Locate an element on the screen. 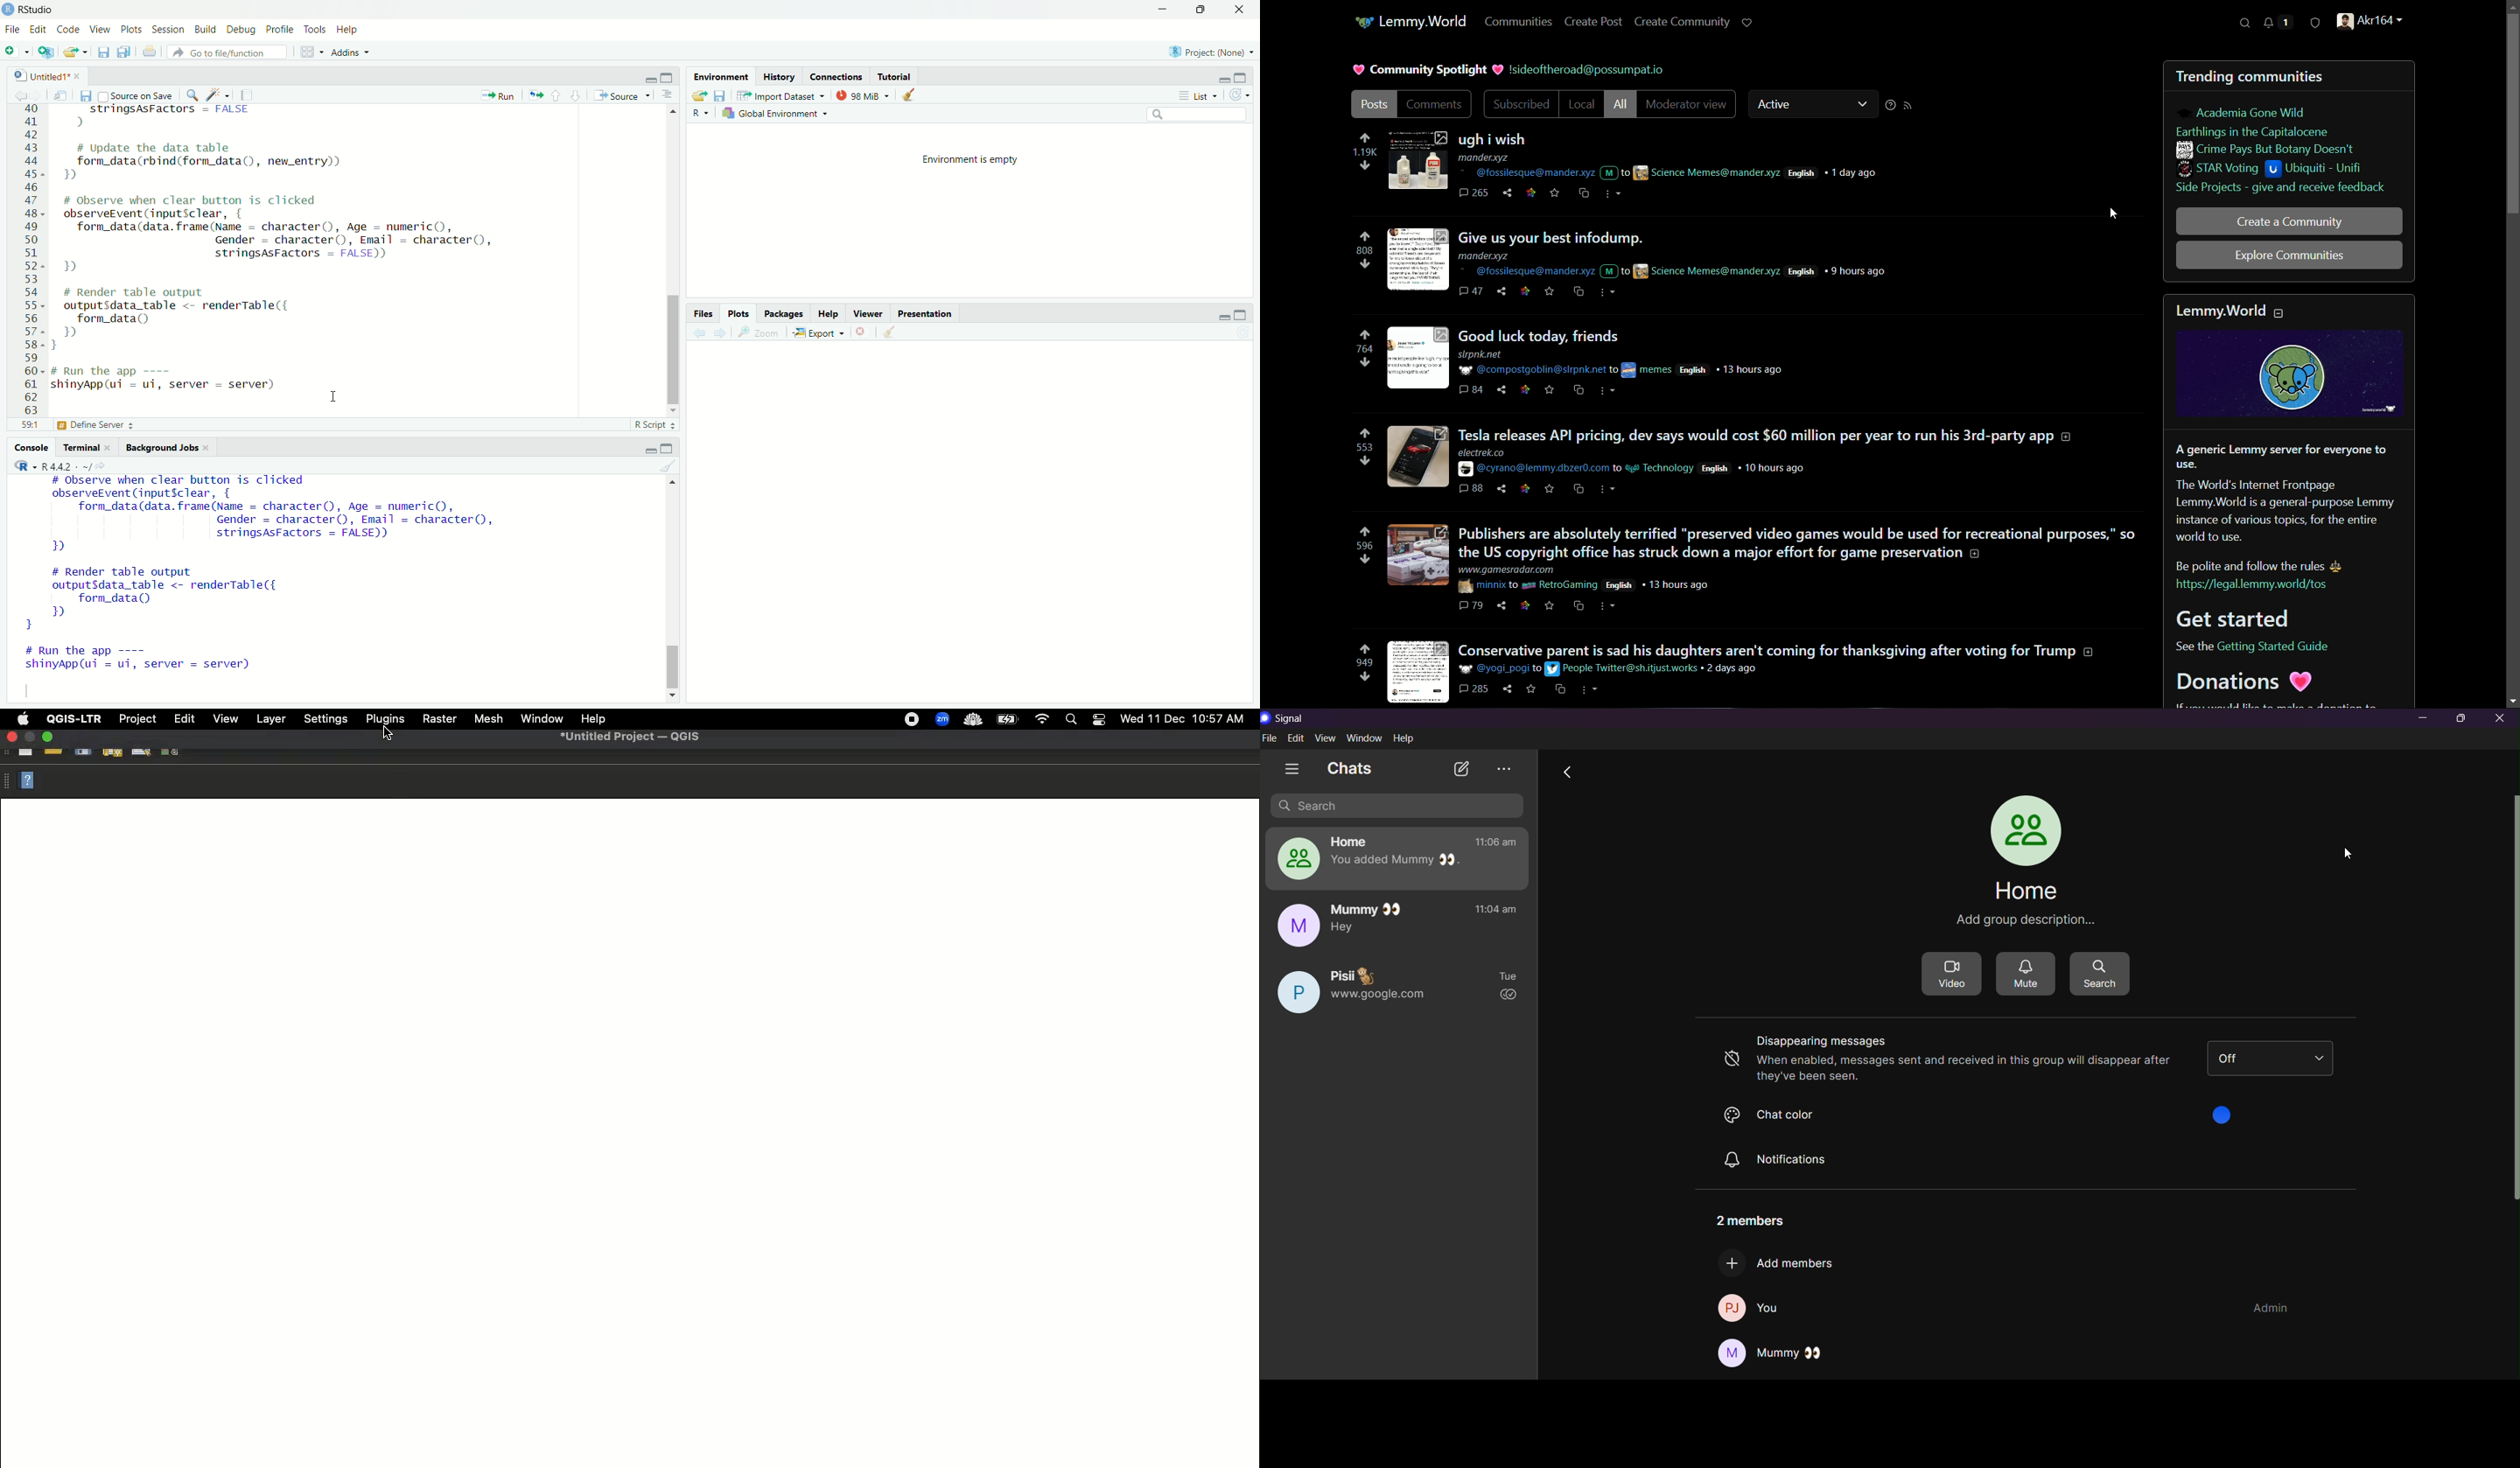 This screenshot has height=1484, width=2520. plots is located at coordinates (740, 313).